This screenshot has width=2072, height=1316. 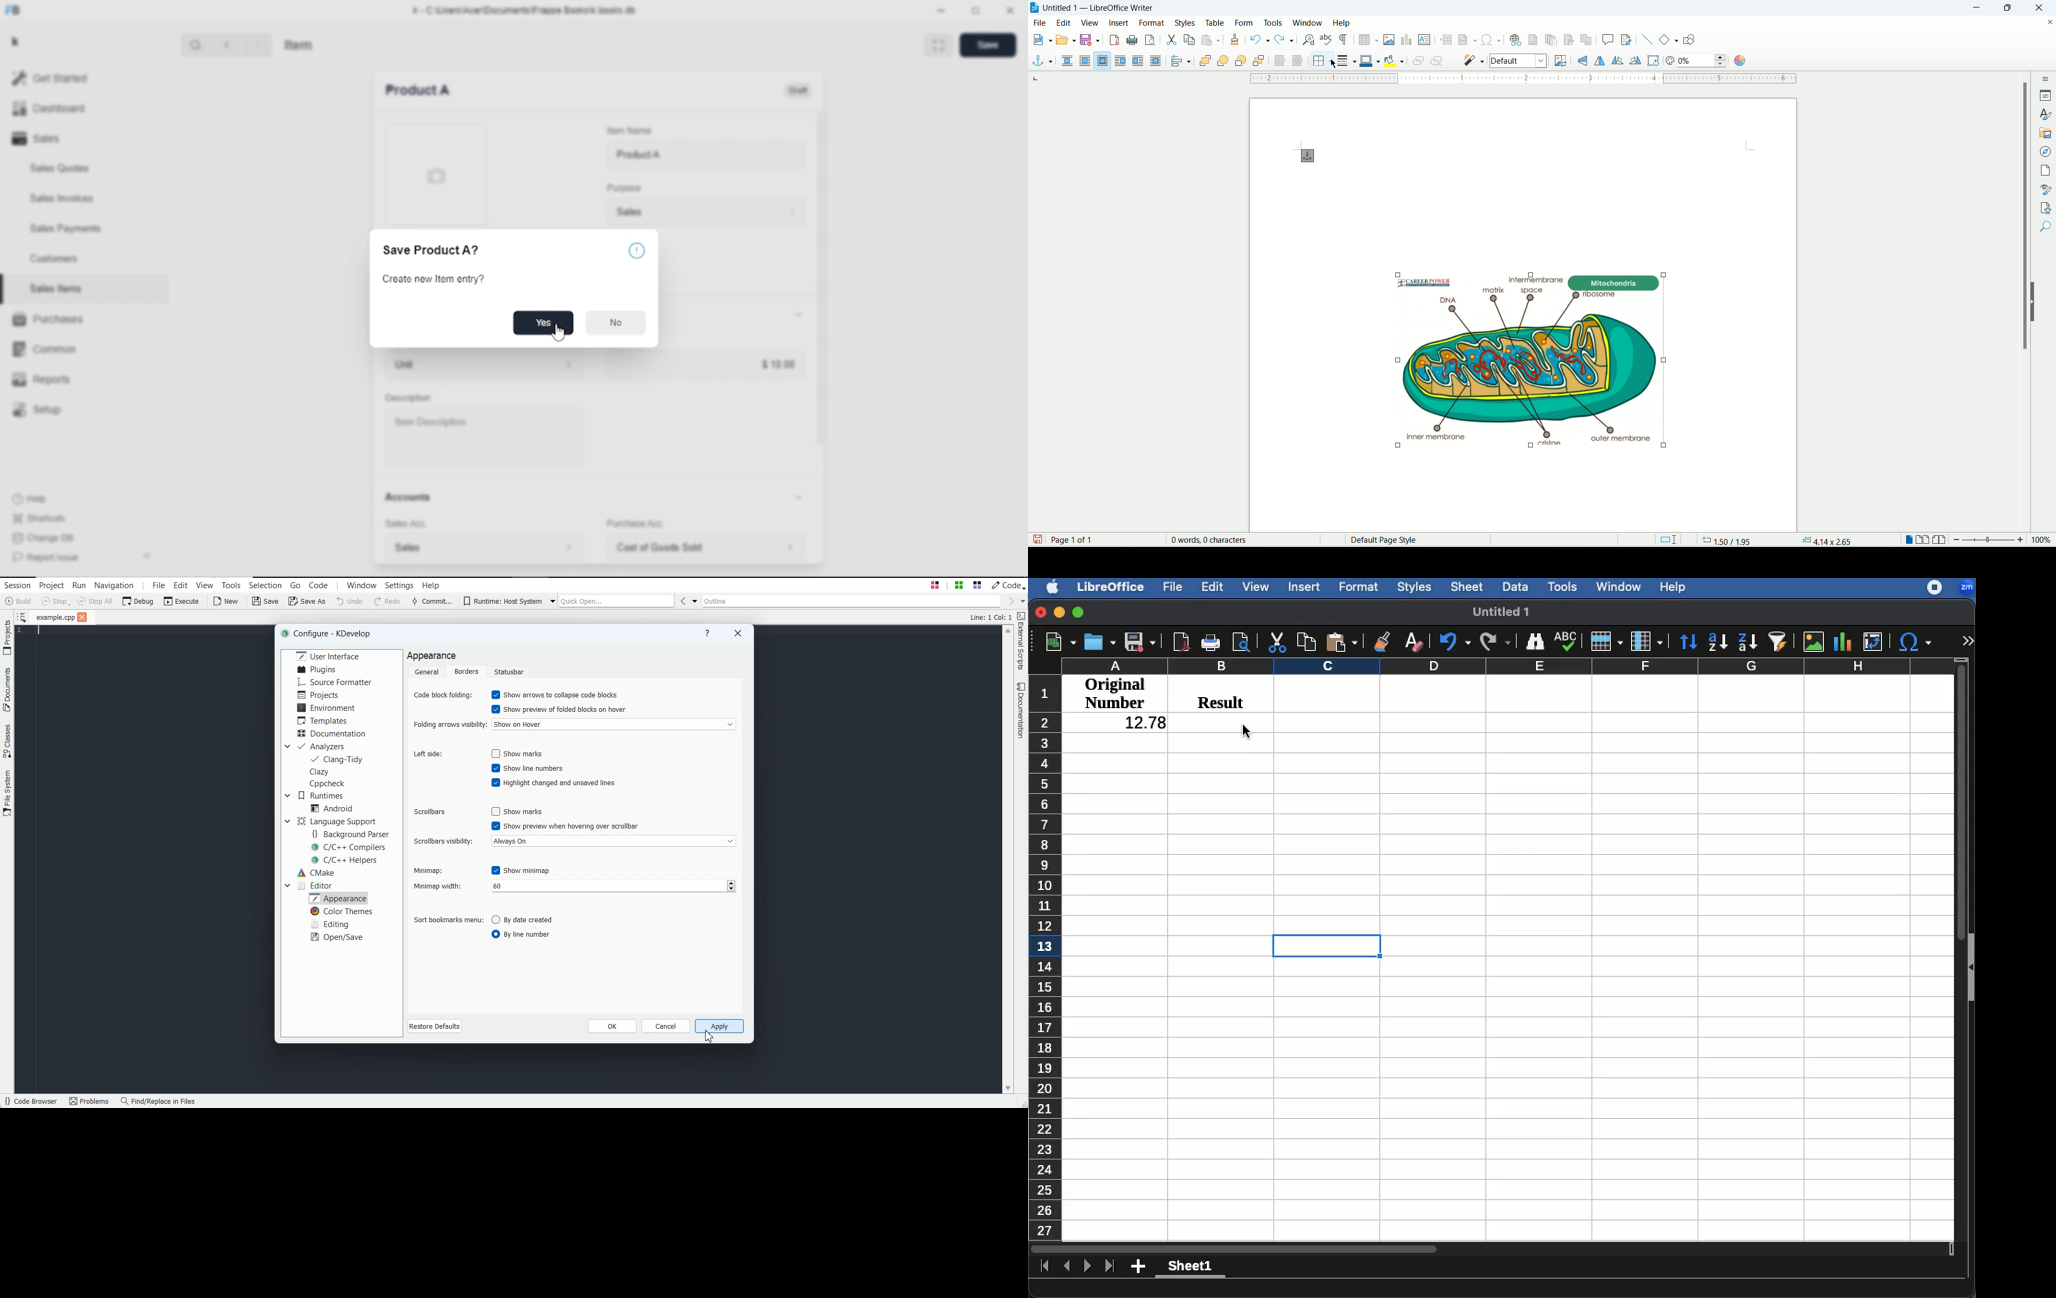 I want to click on rotate, so click(x=1654, y=61).